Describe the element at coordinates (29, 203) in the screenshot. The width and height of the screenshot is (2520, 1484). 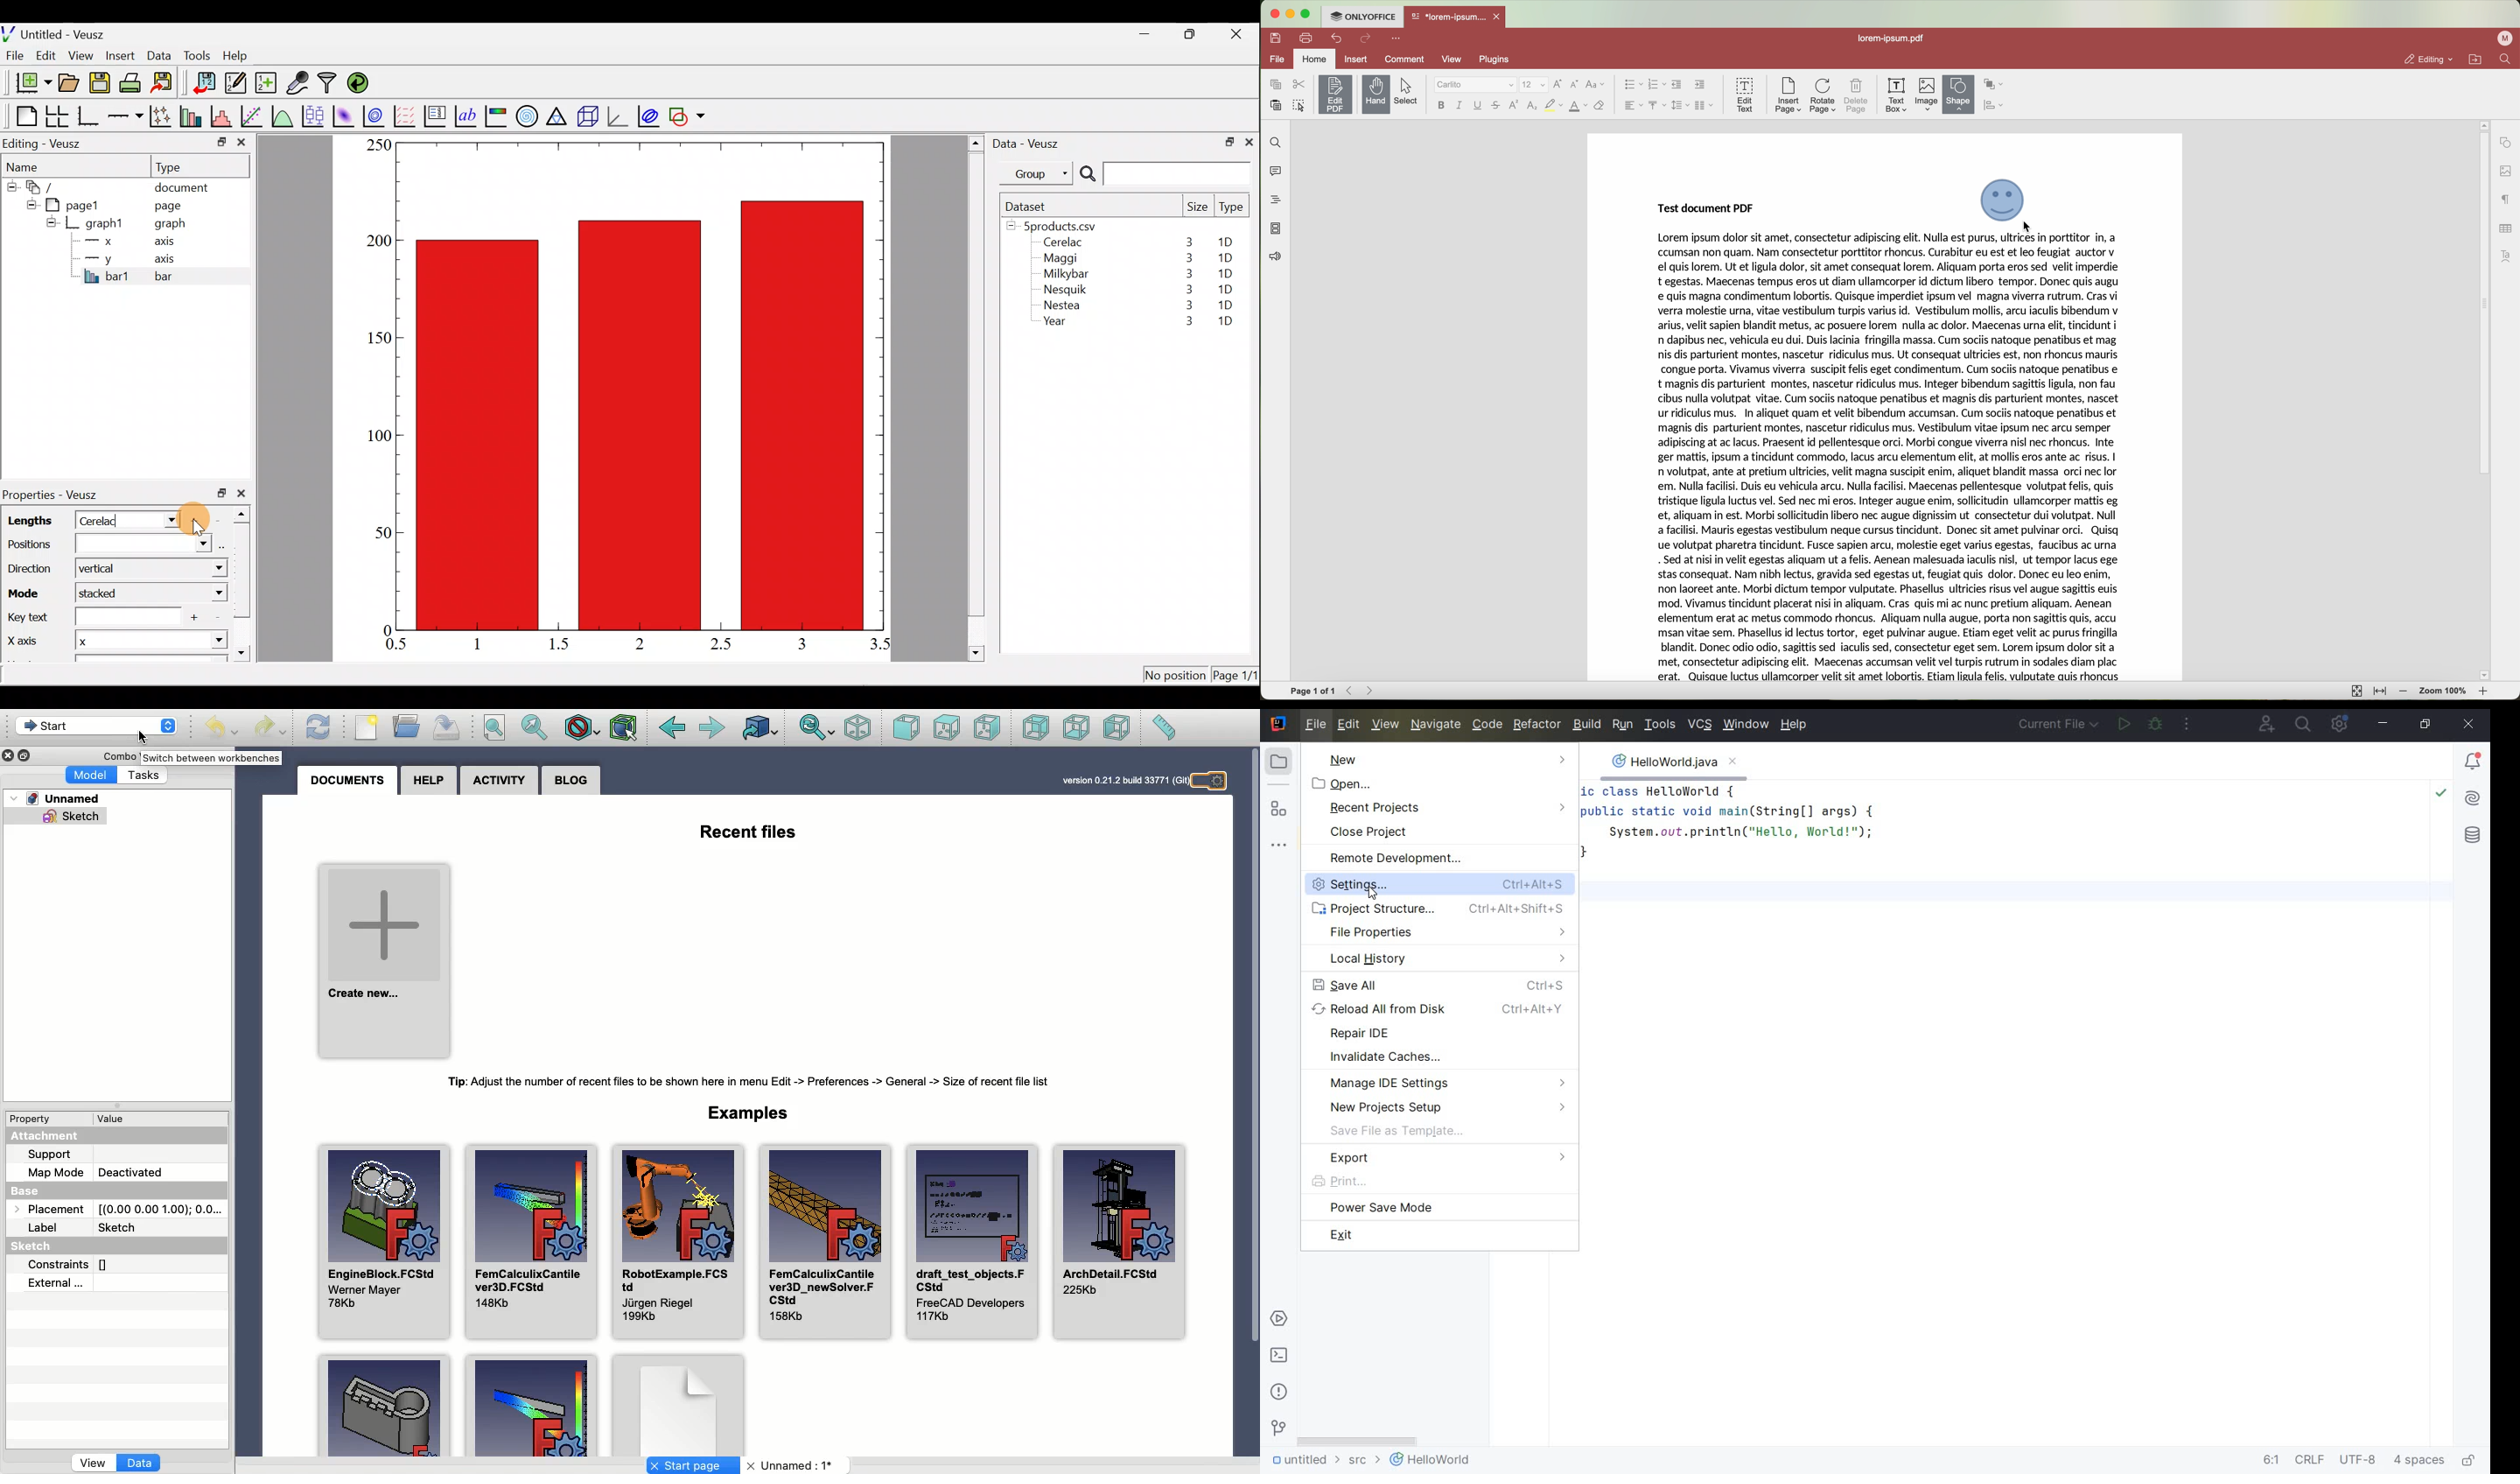
I see `hide` at that location.